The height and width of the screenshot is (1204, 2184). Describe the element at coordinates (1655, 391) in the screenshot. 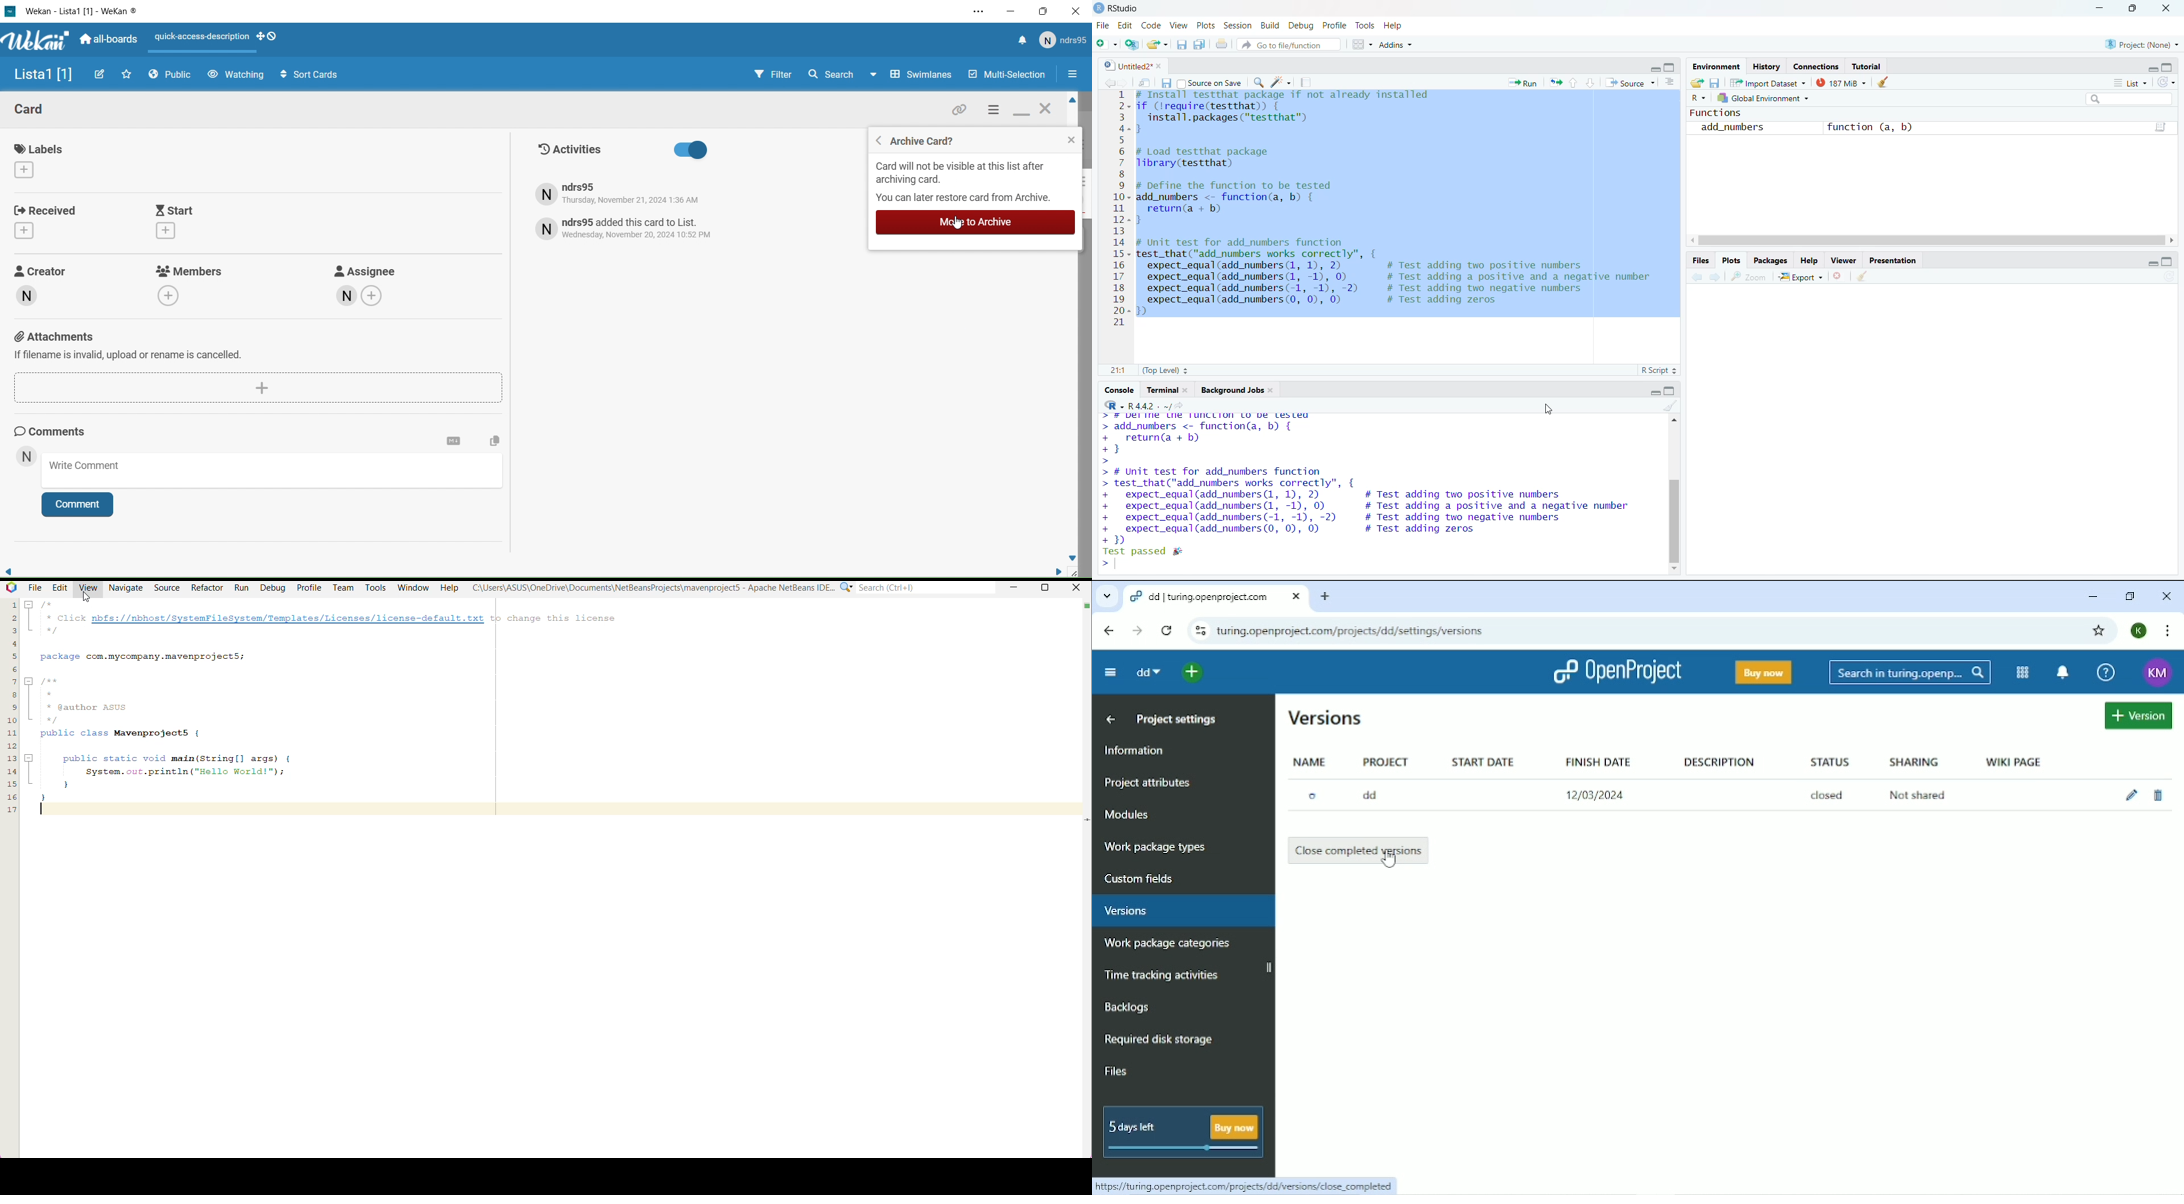

I see `minimize` at that location.